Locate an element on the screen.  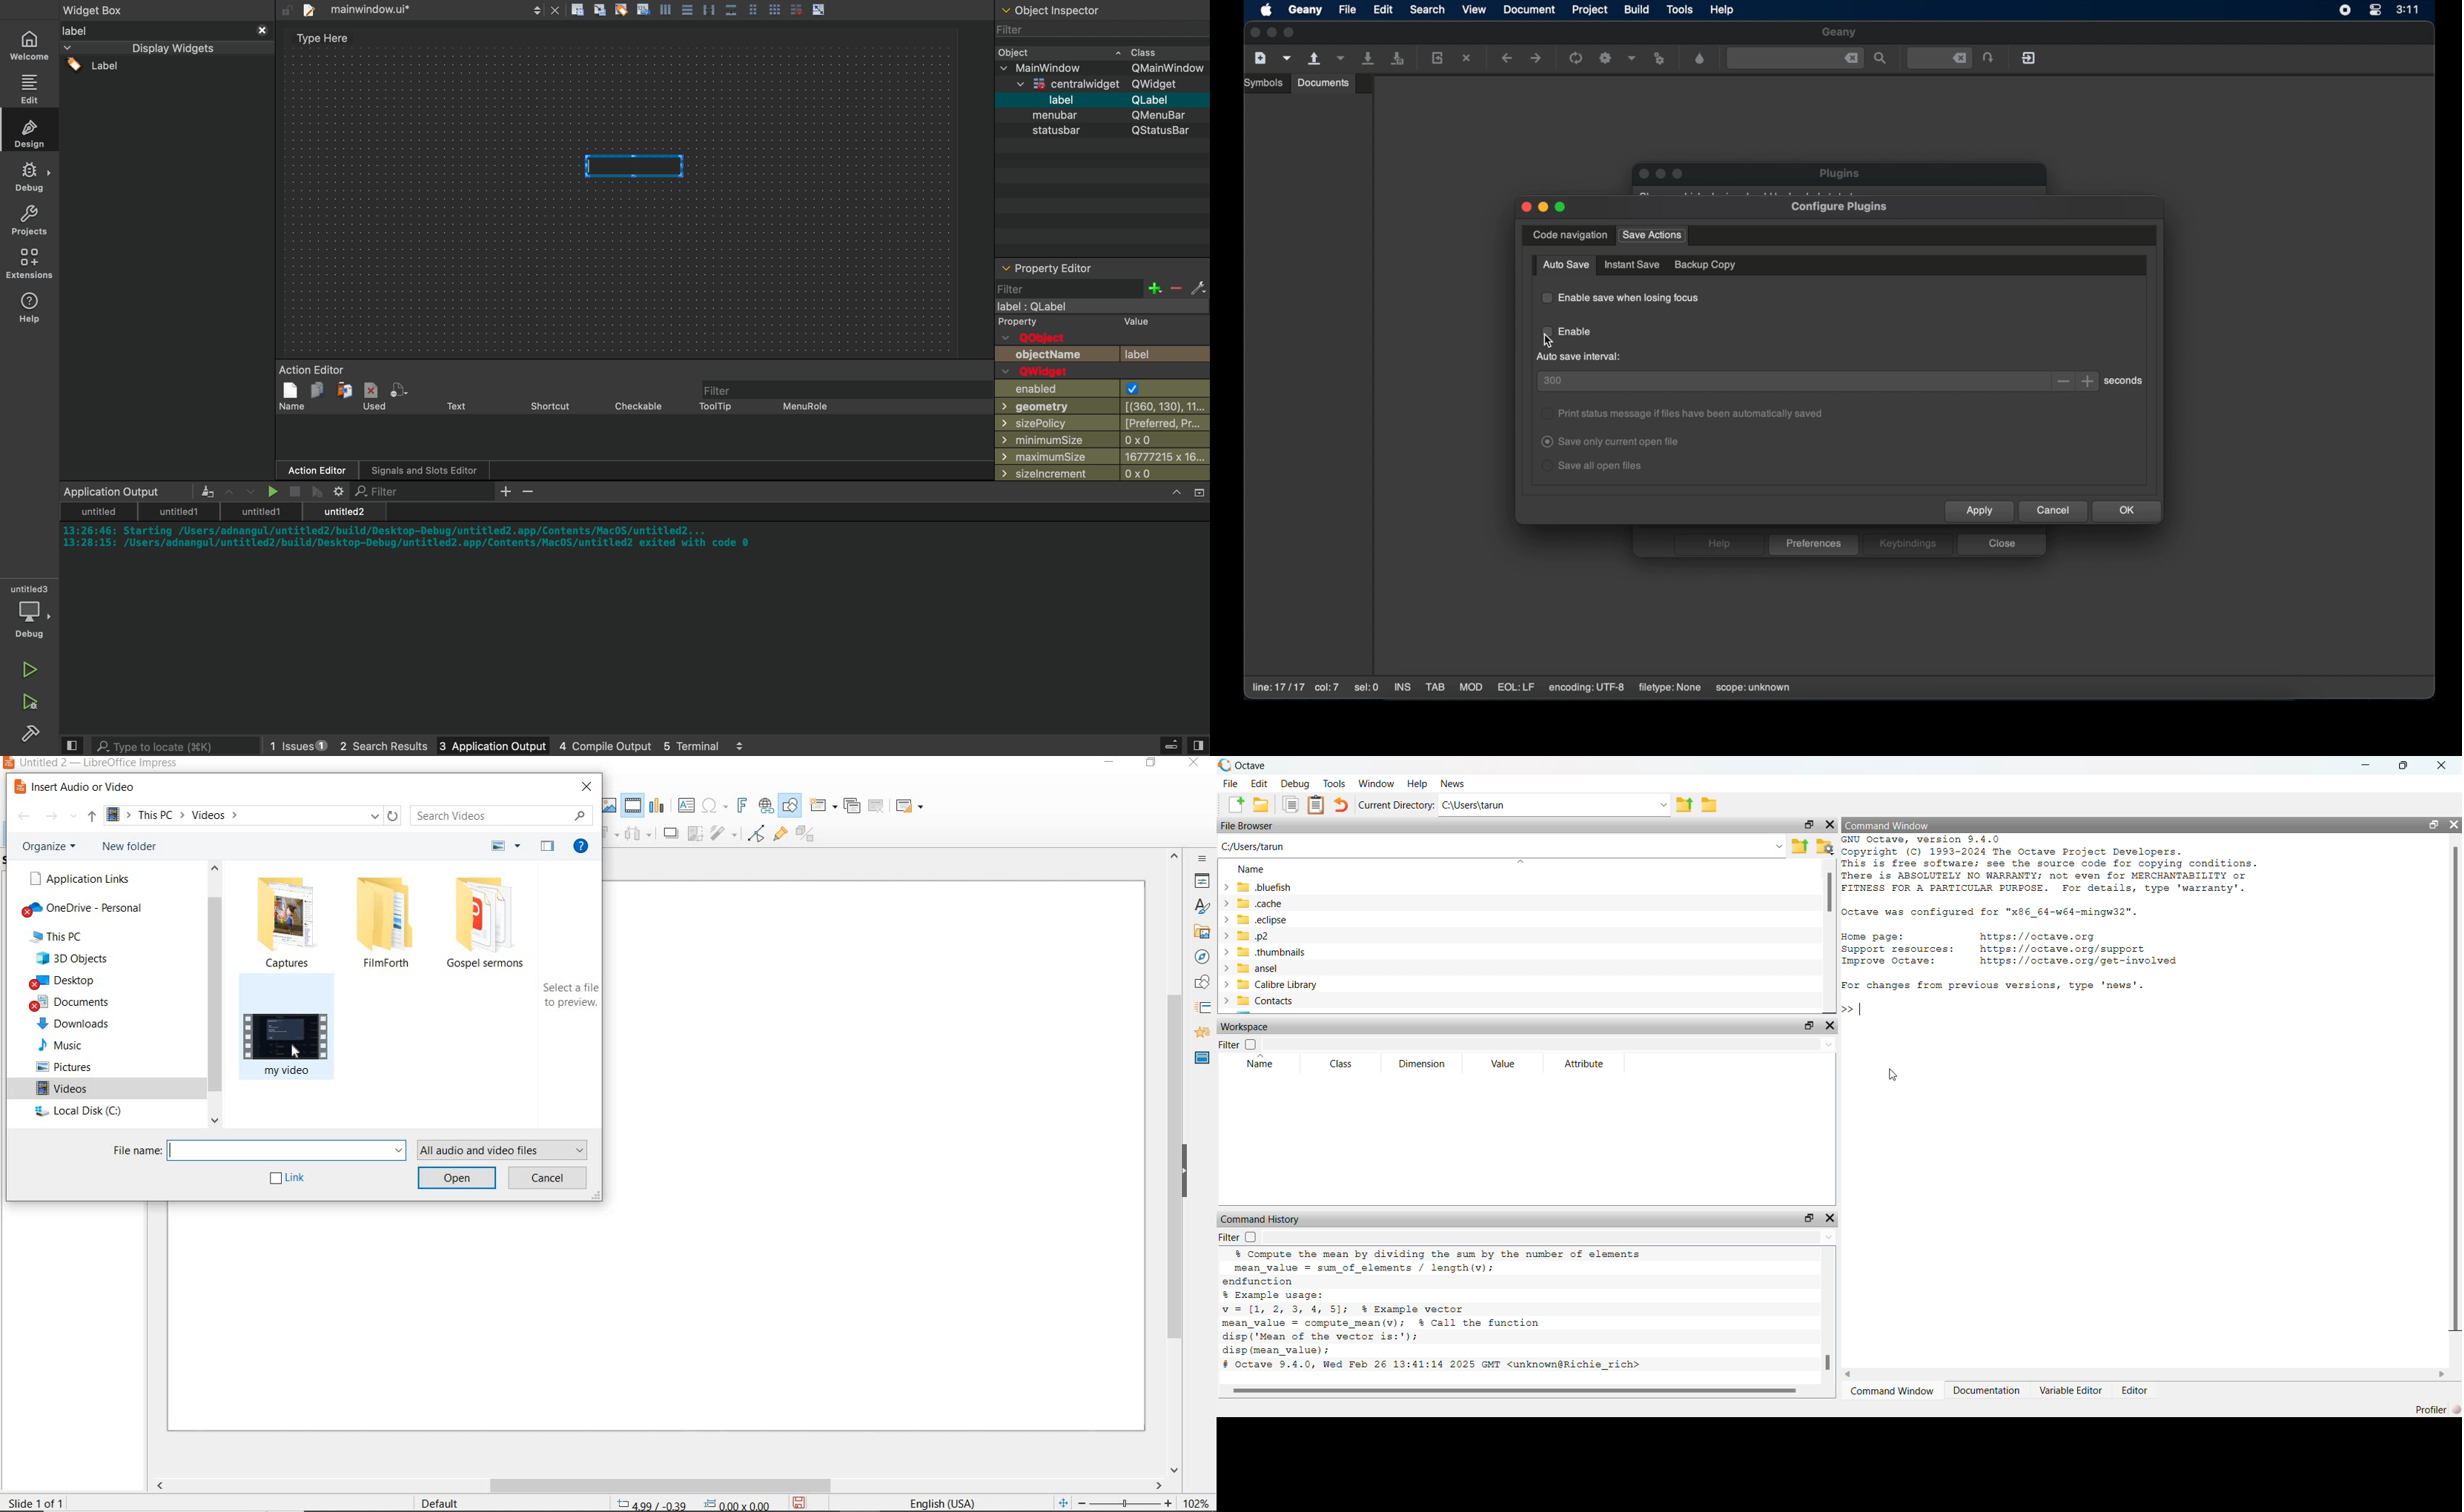
SCROLLBAR is located at coordinates (1173, 1162).